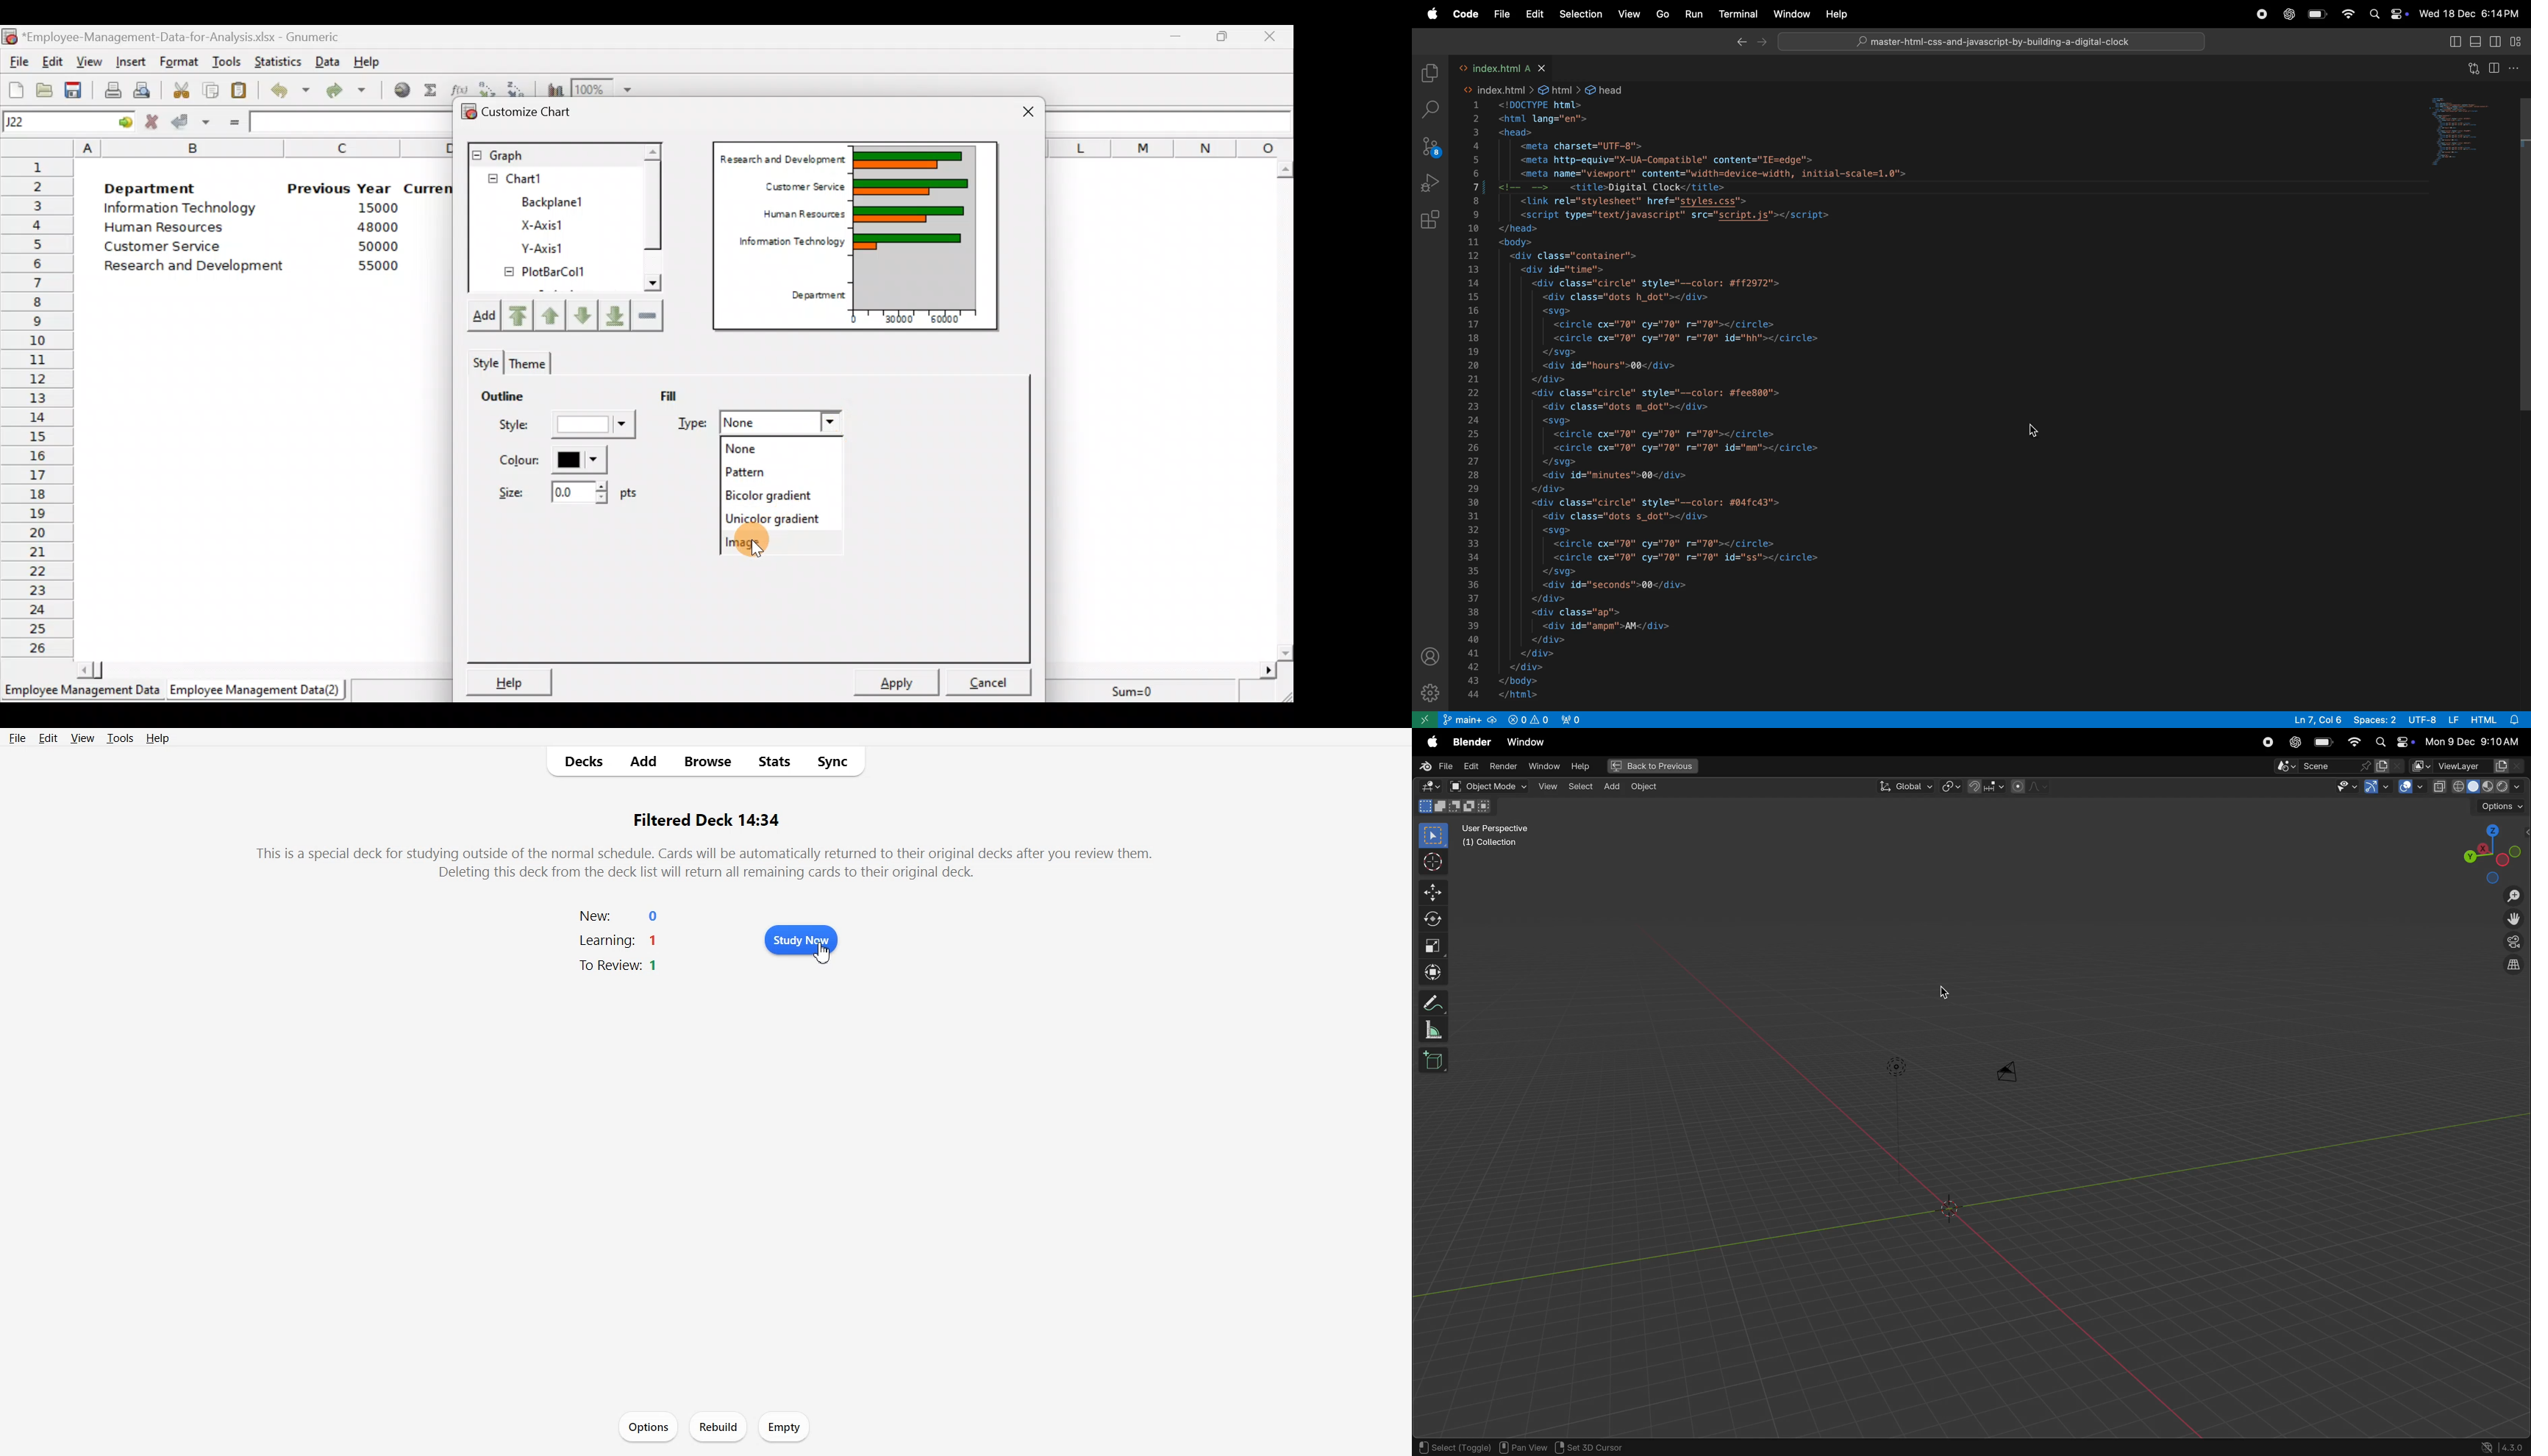  What do you see at coordinates (2513, 966) in the screenshot?
I see `orthogonal perspective` at bounding box center [2513, 966].